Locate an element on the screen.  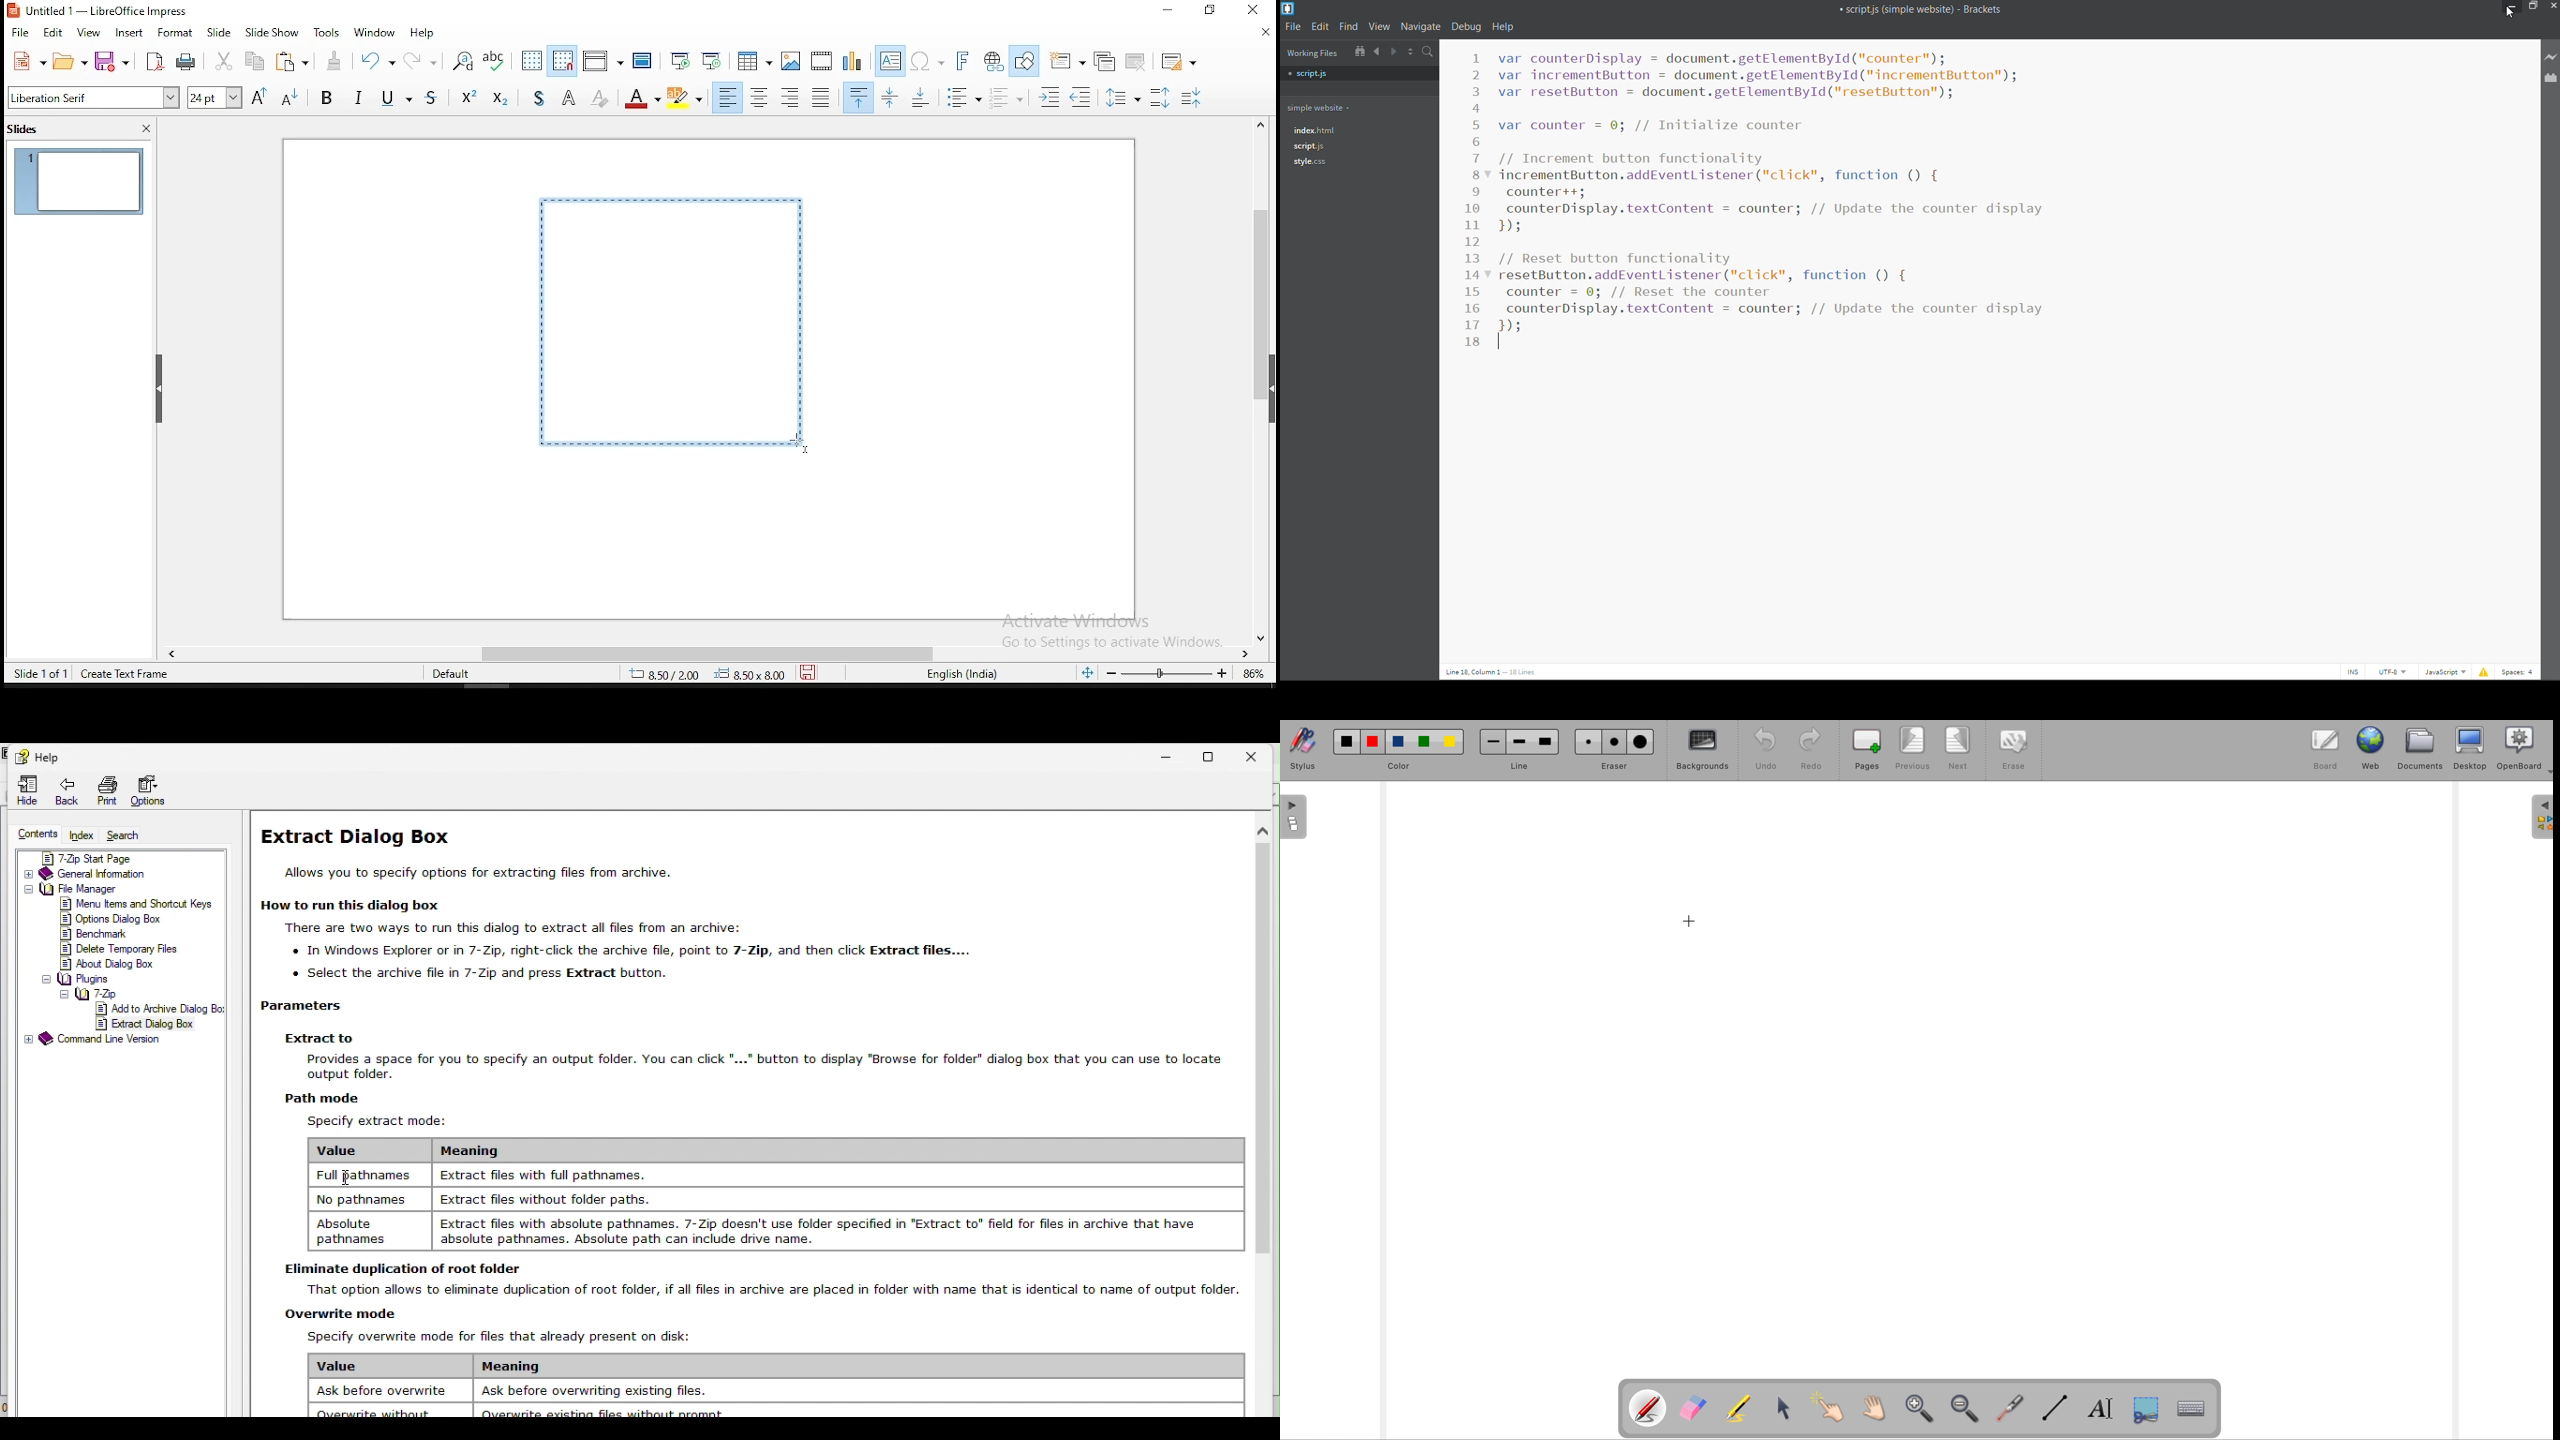
help is located at coordinates (1503, 27).